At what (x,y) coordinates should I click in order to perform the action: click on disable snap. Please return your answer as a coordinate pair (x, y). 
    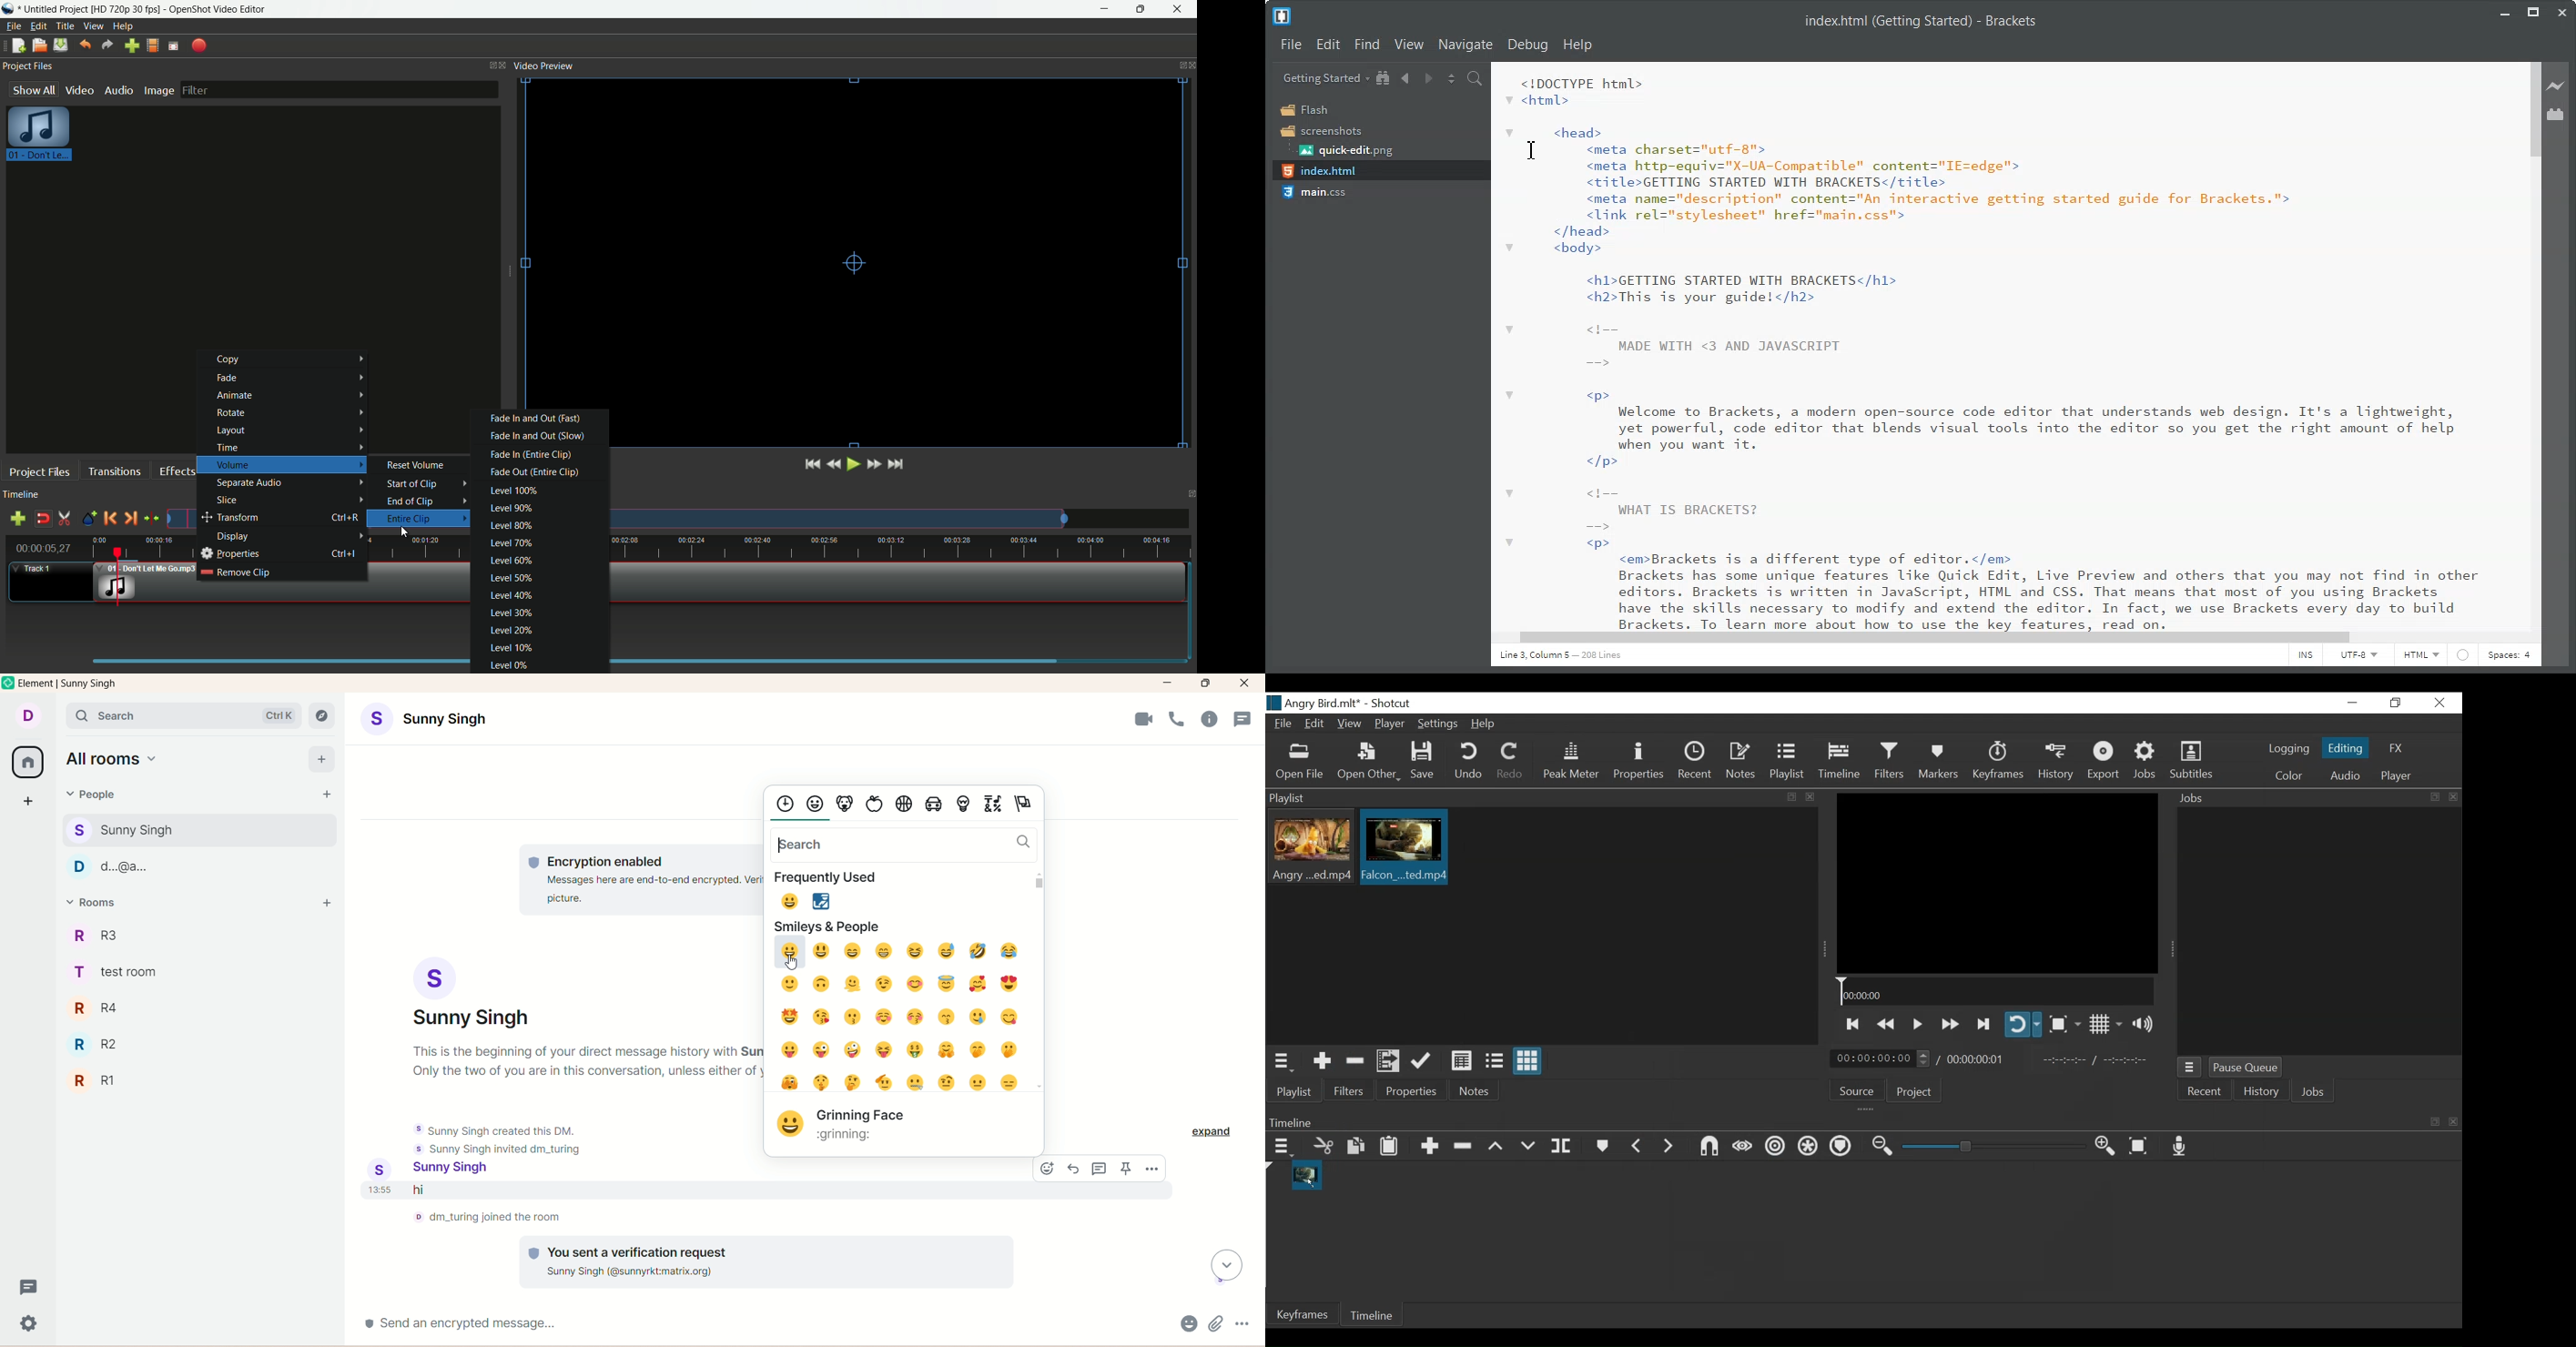
    Looking at the image, I should click on (43, 519).